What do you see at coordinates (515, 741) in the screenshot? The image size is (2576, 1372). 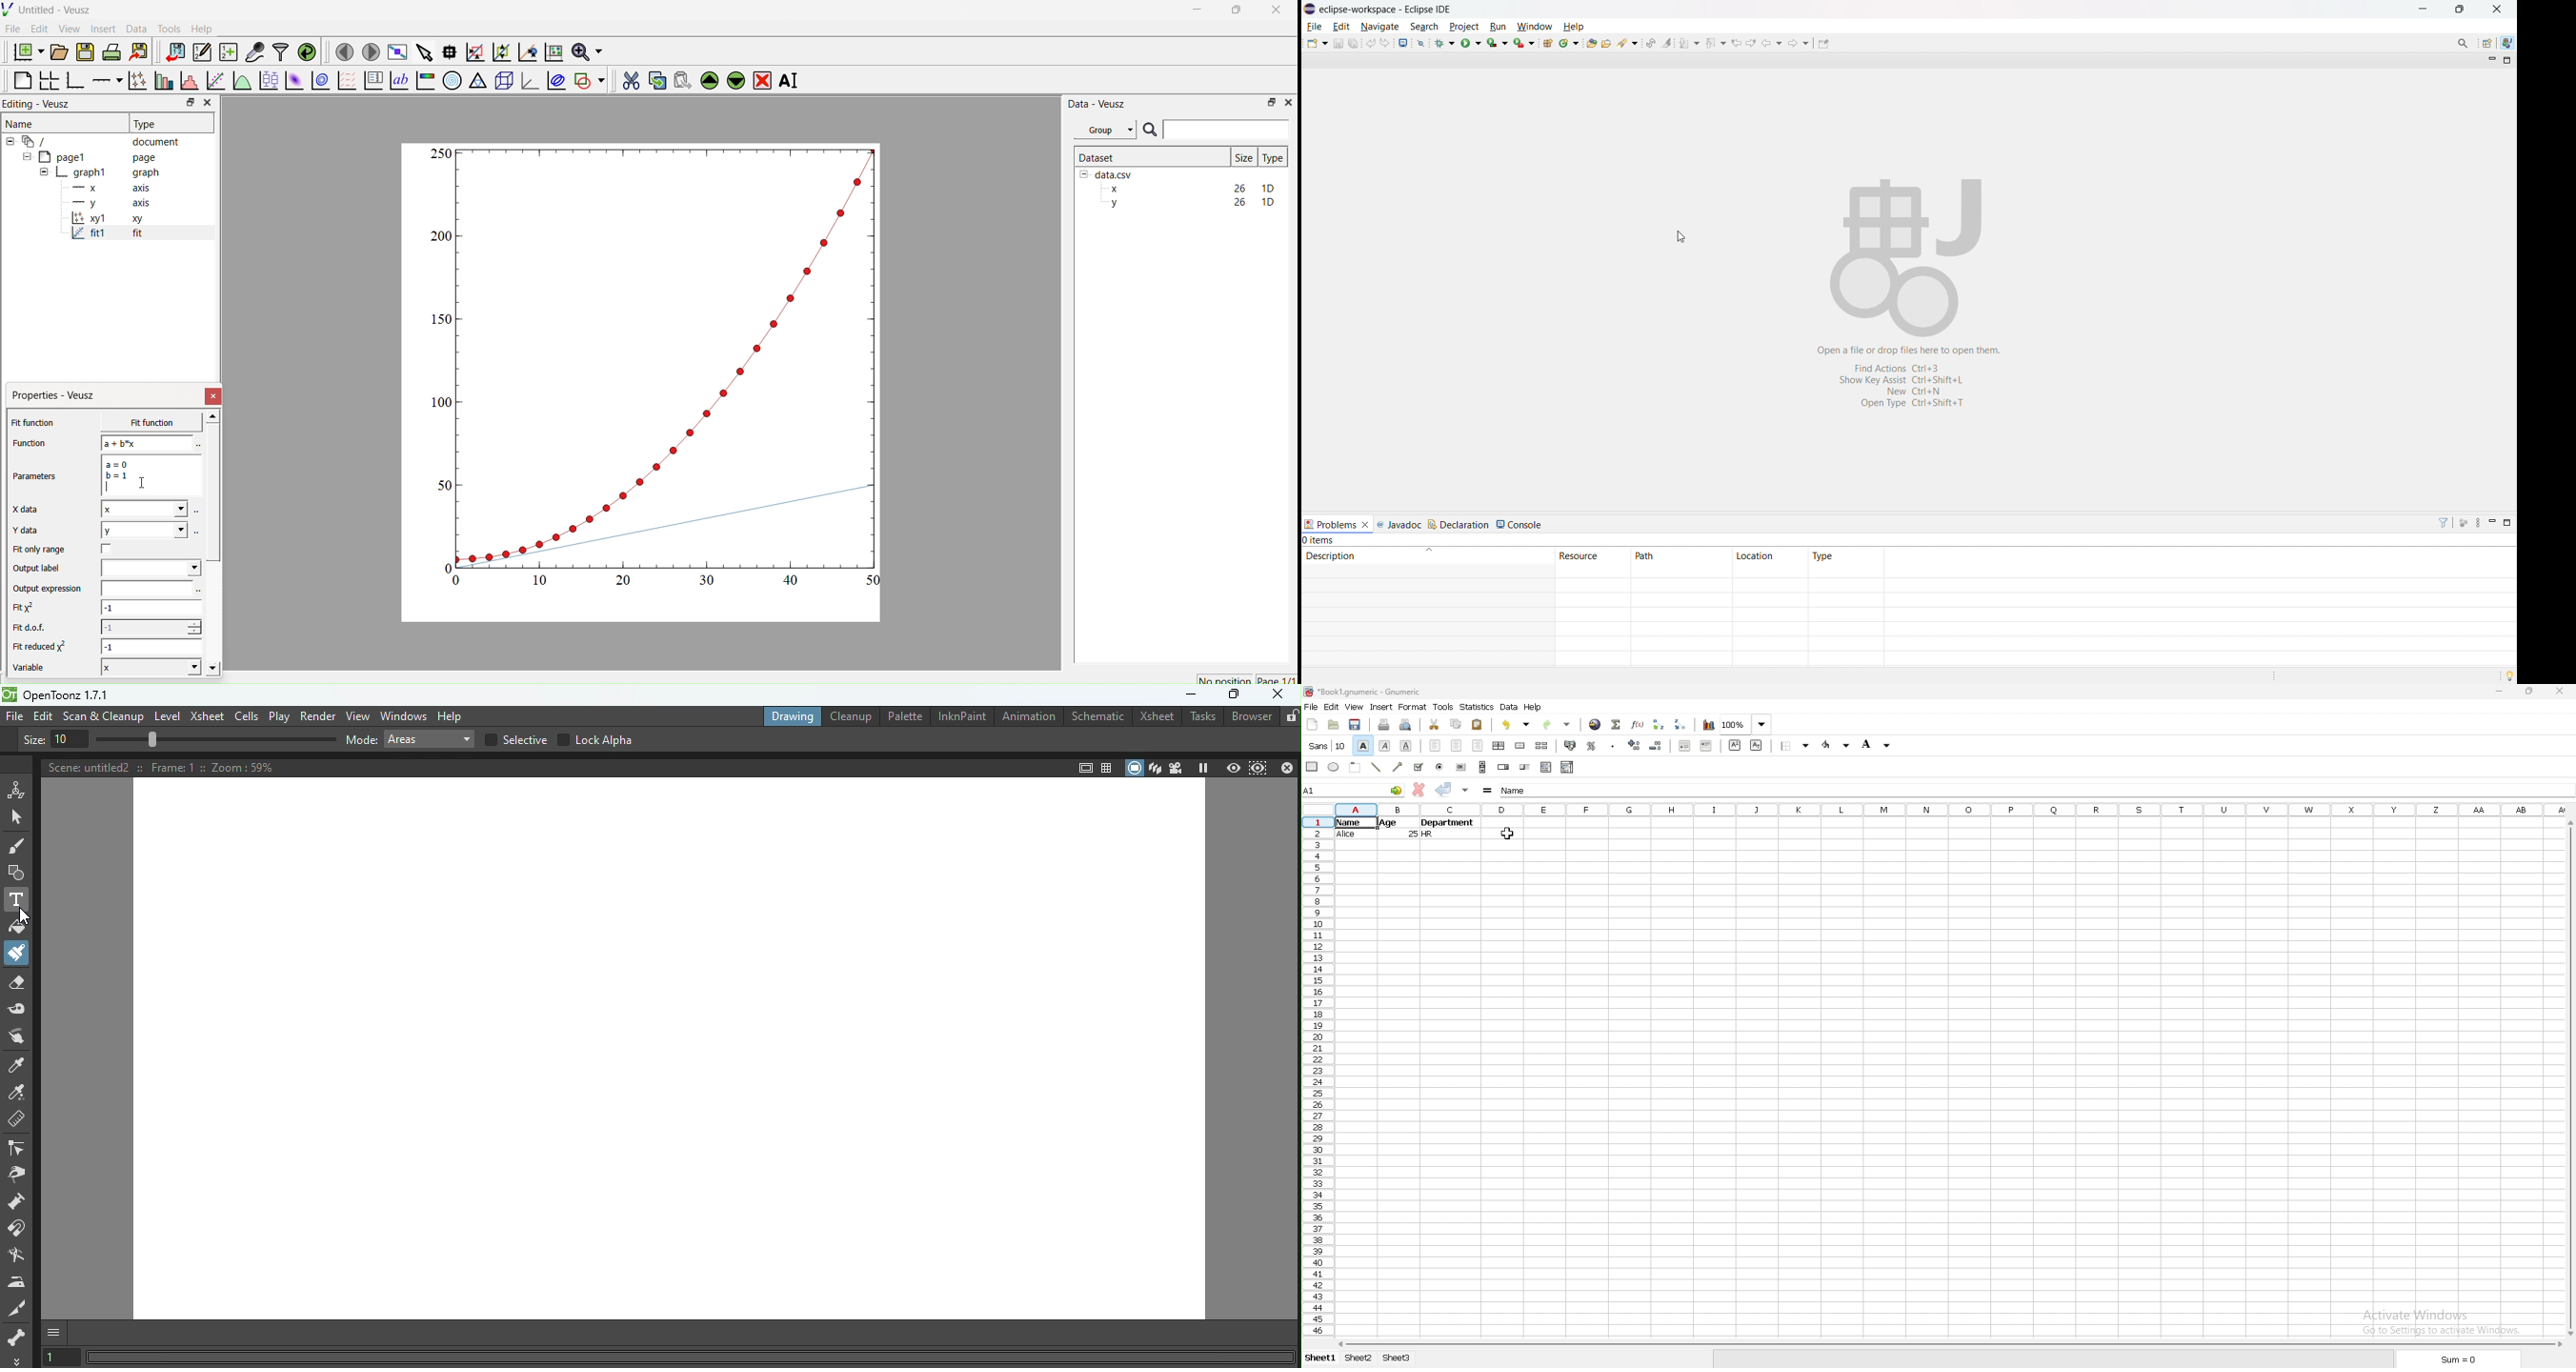 I see `Selective` at bounding box center [515, 741].